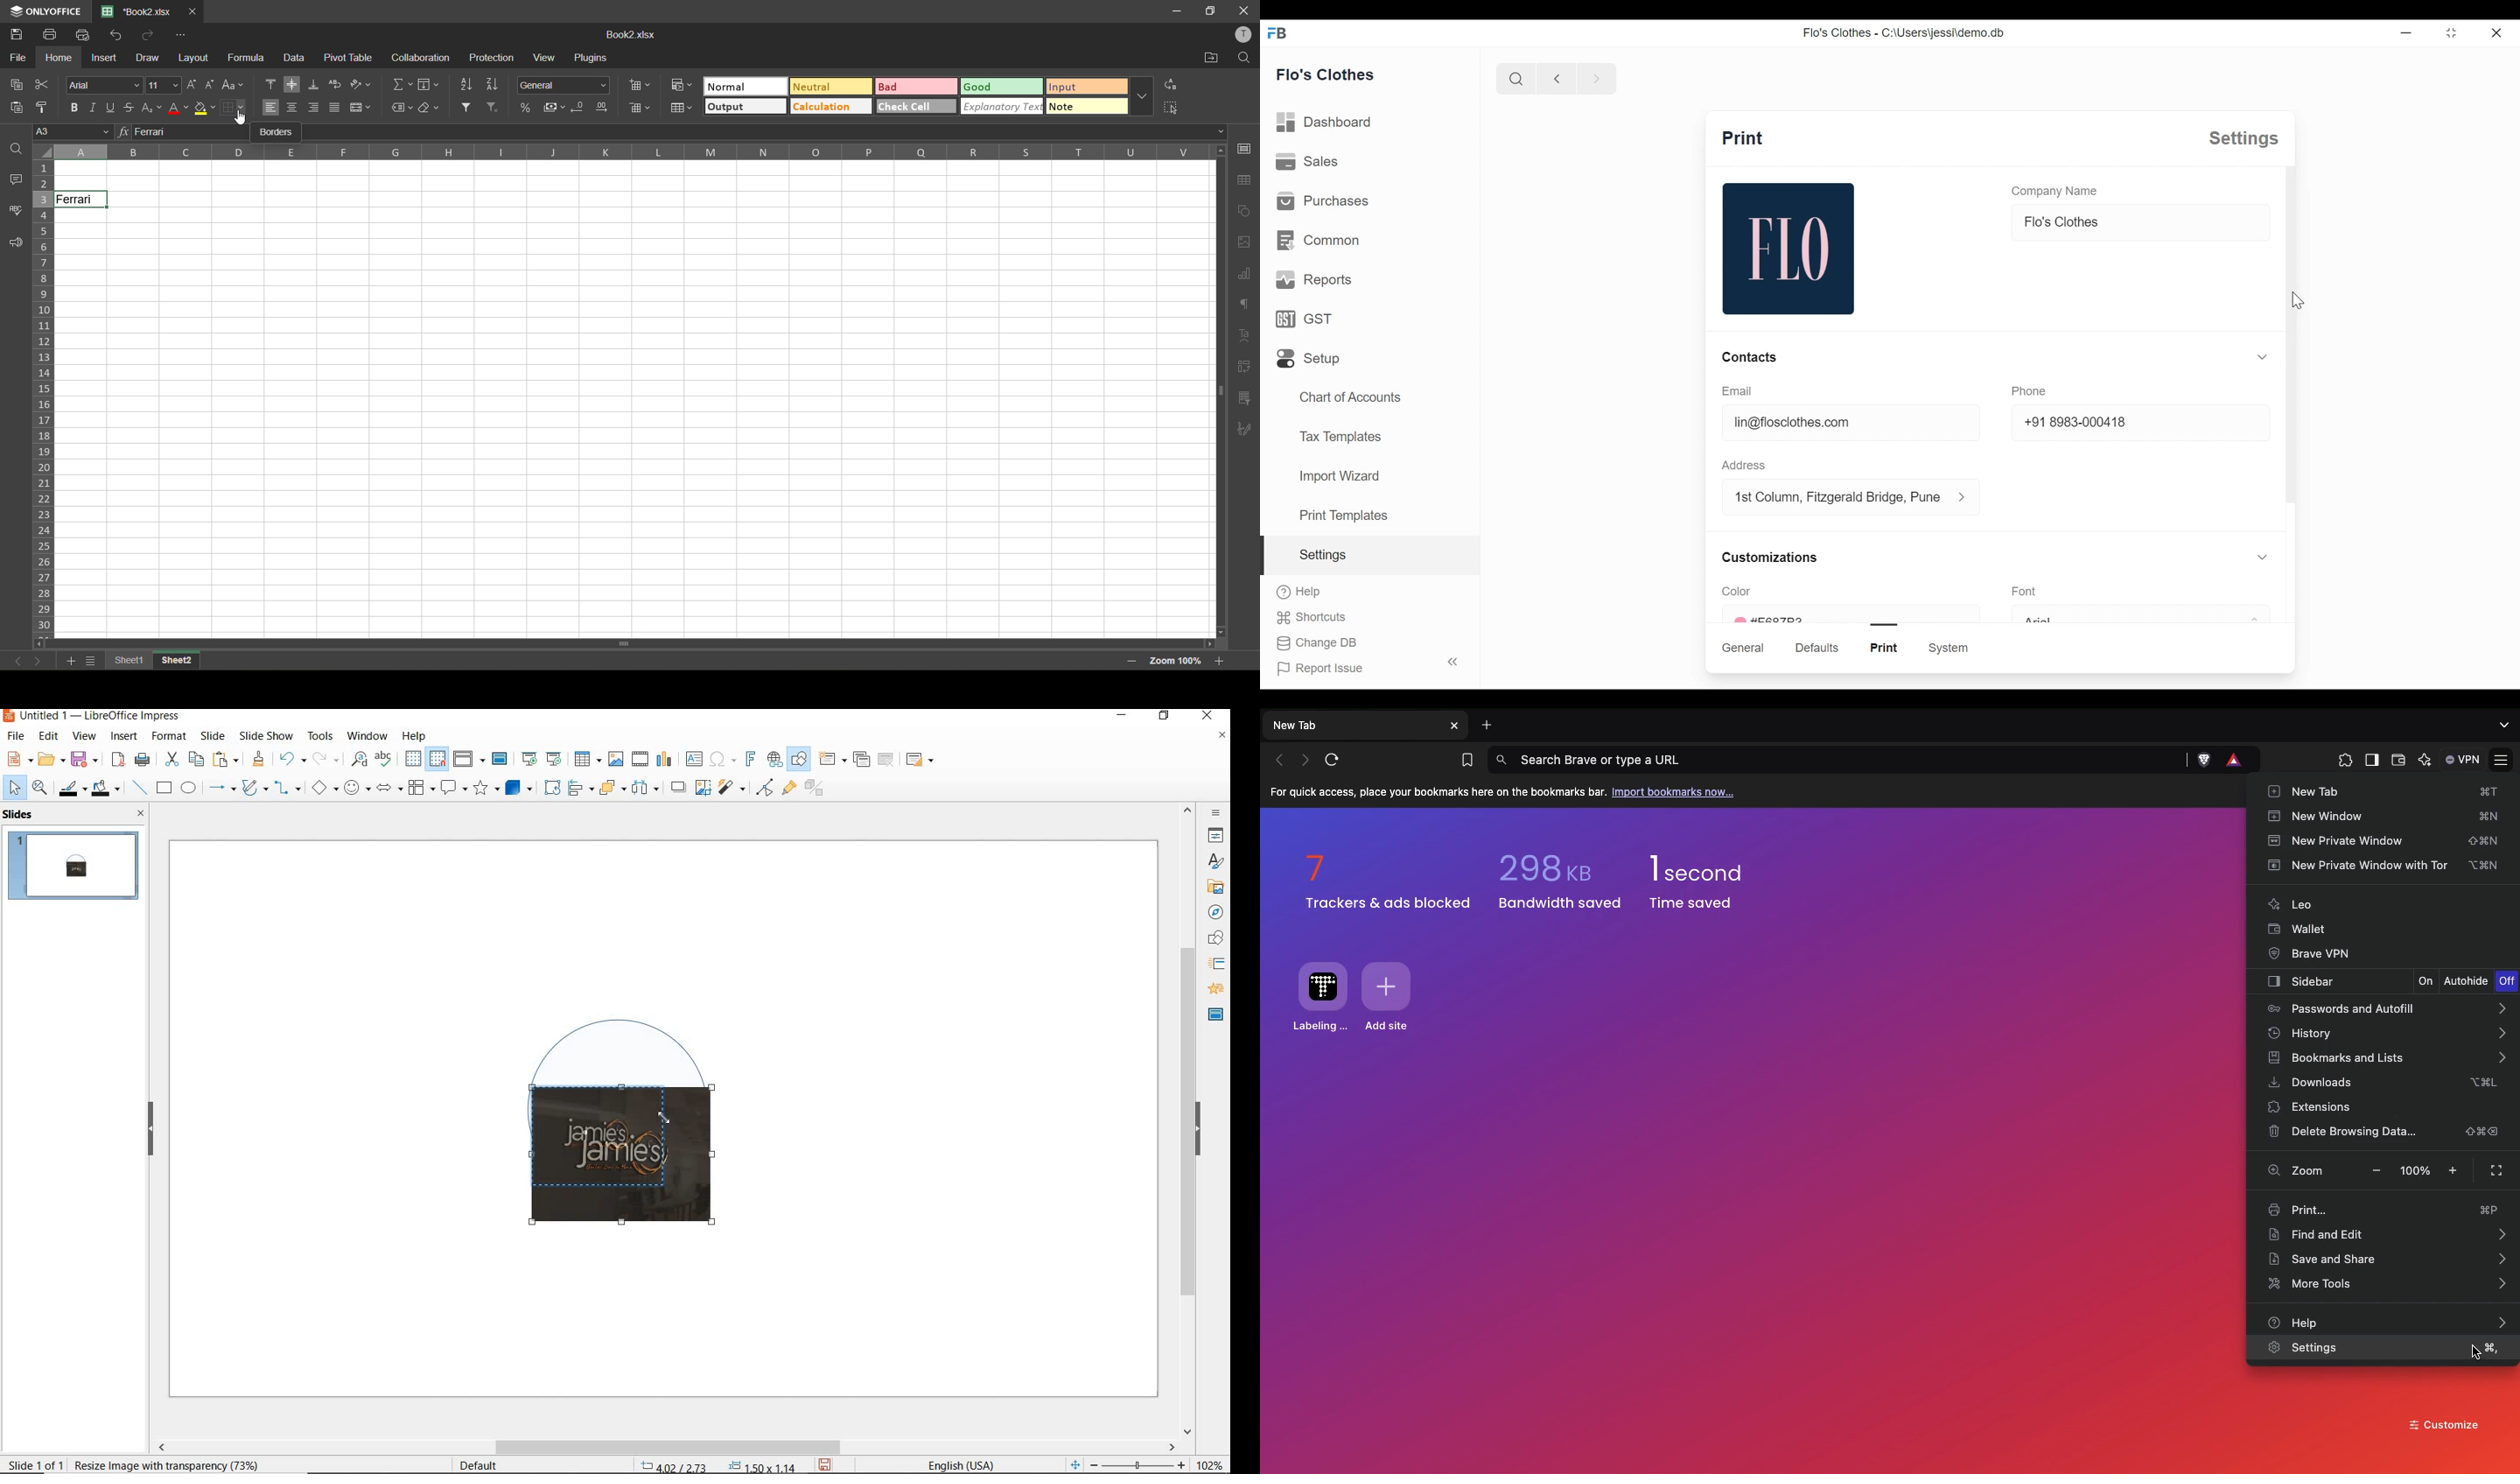  I want to click on number format, so click(561, 85).